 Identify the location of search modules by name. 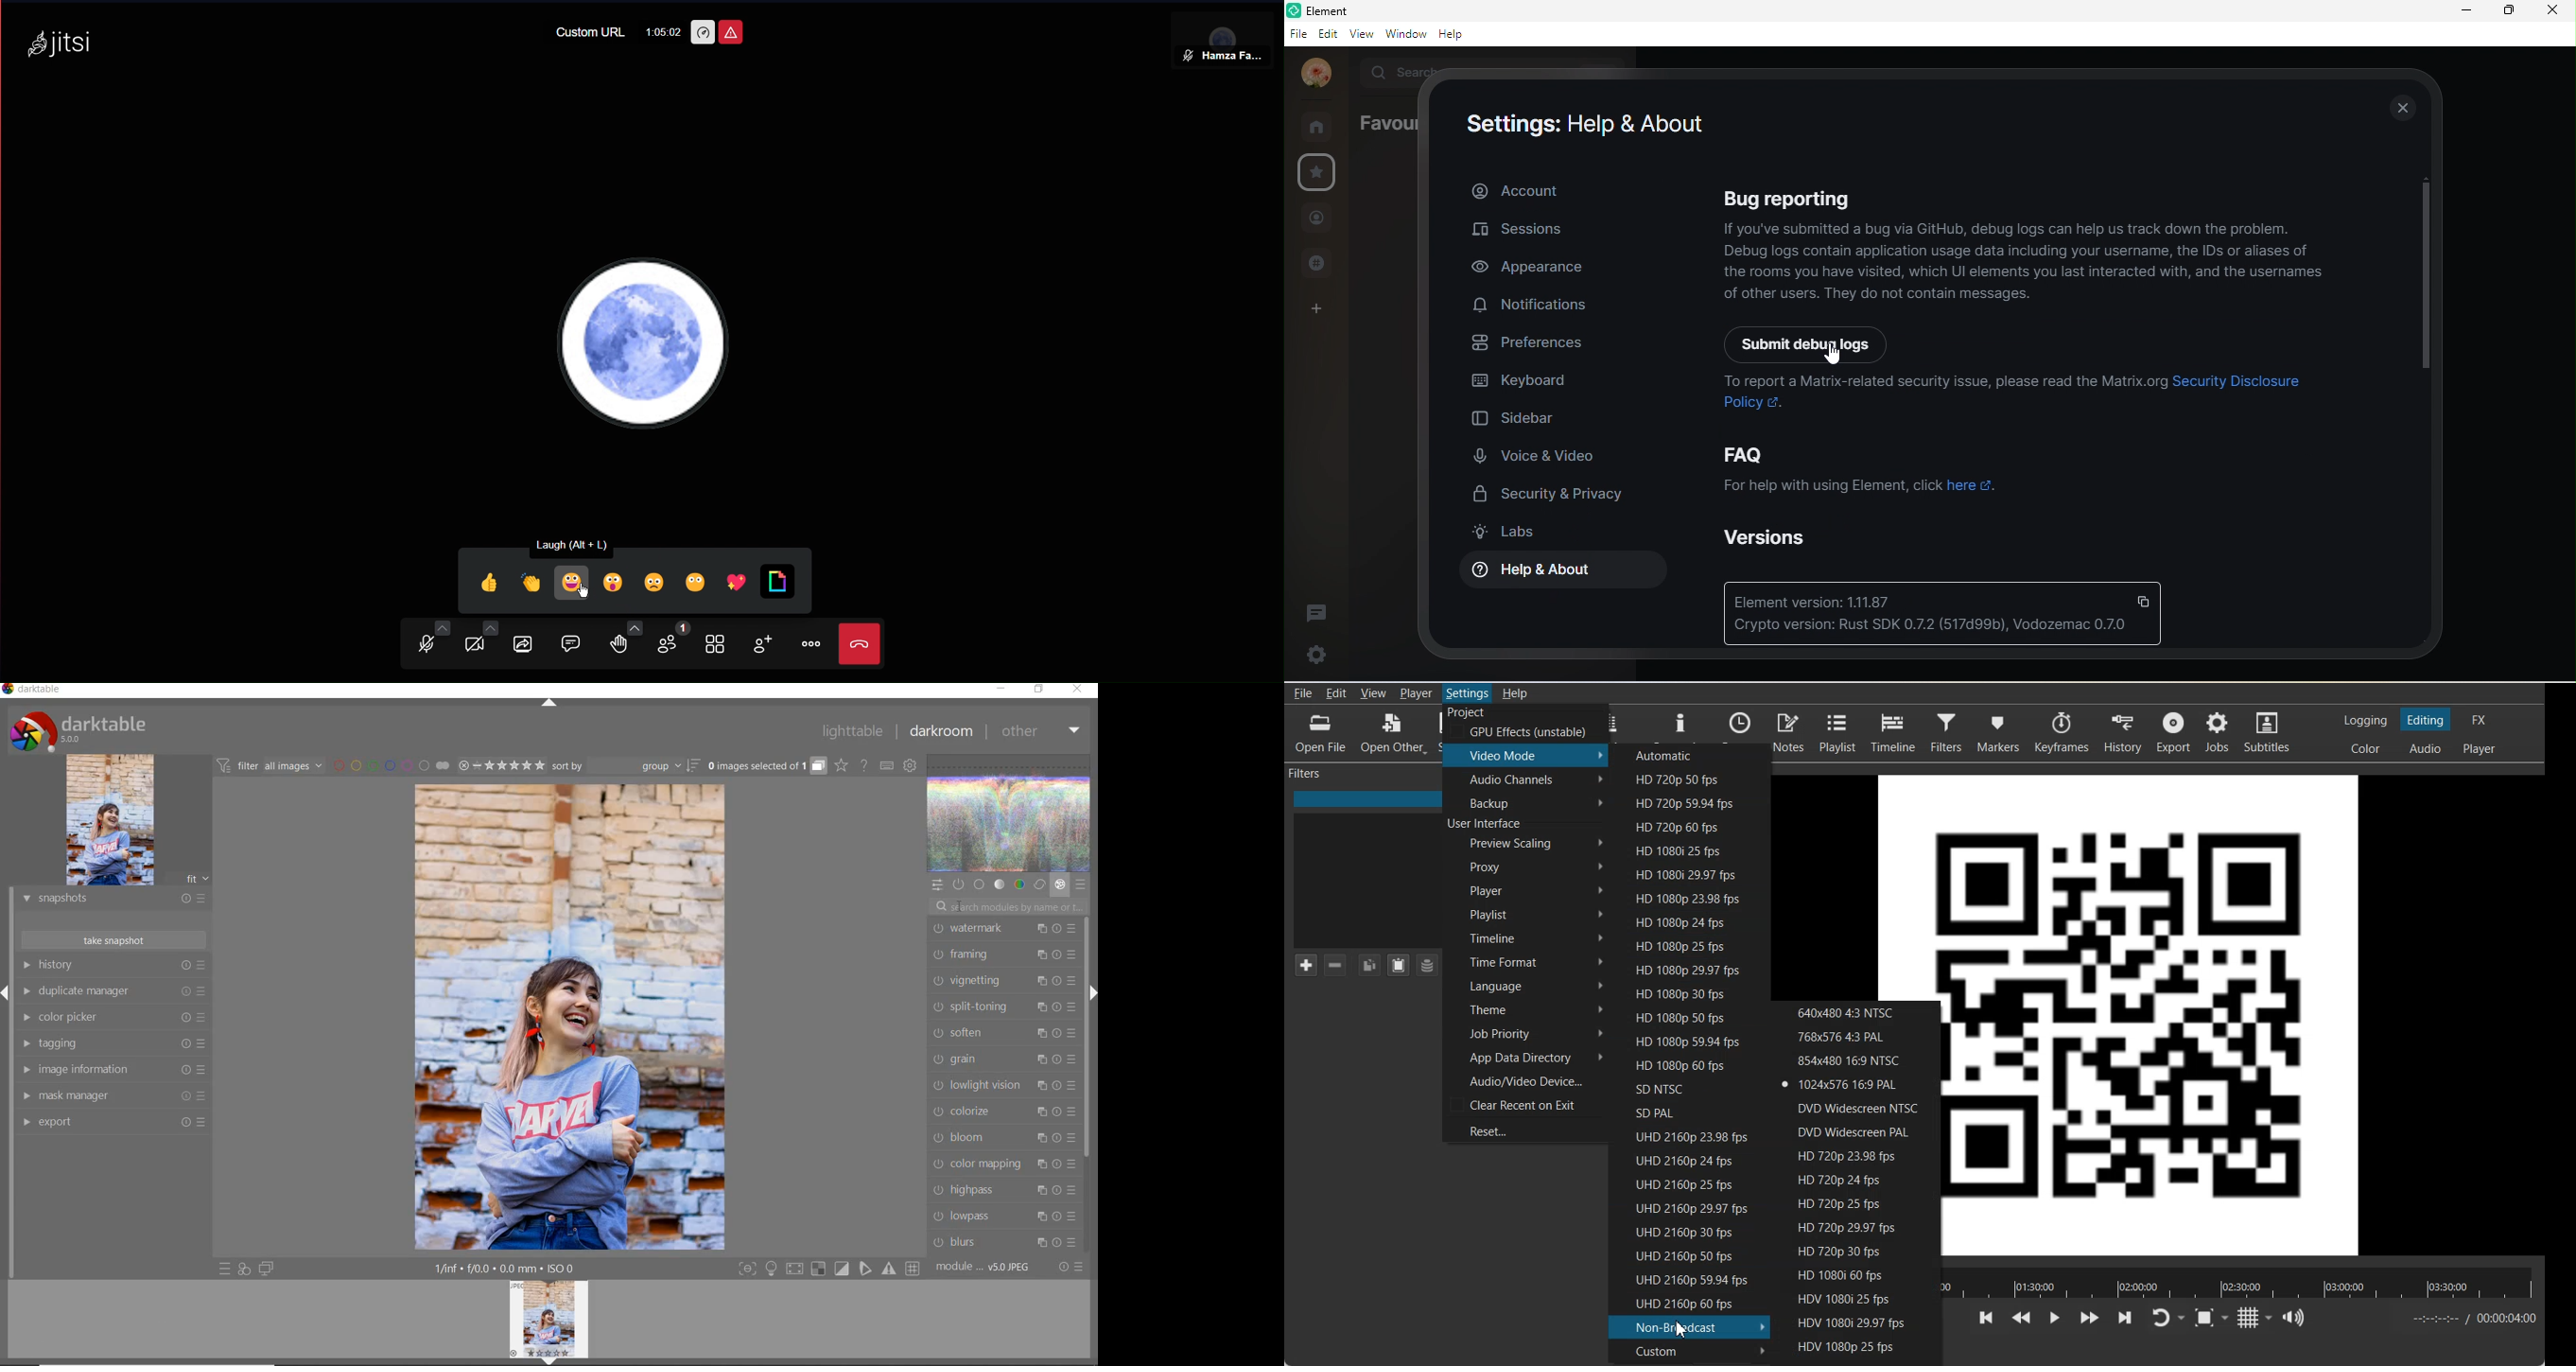
(1008, 905).